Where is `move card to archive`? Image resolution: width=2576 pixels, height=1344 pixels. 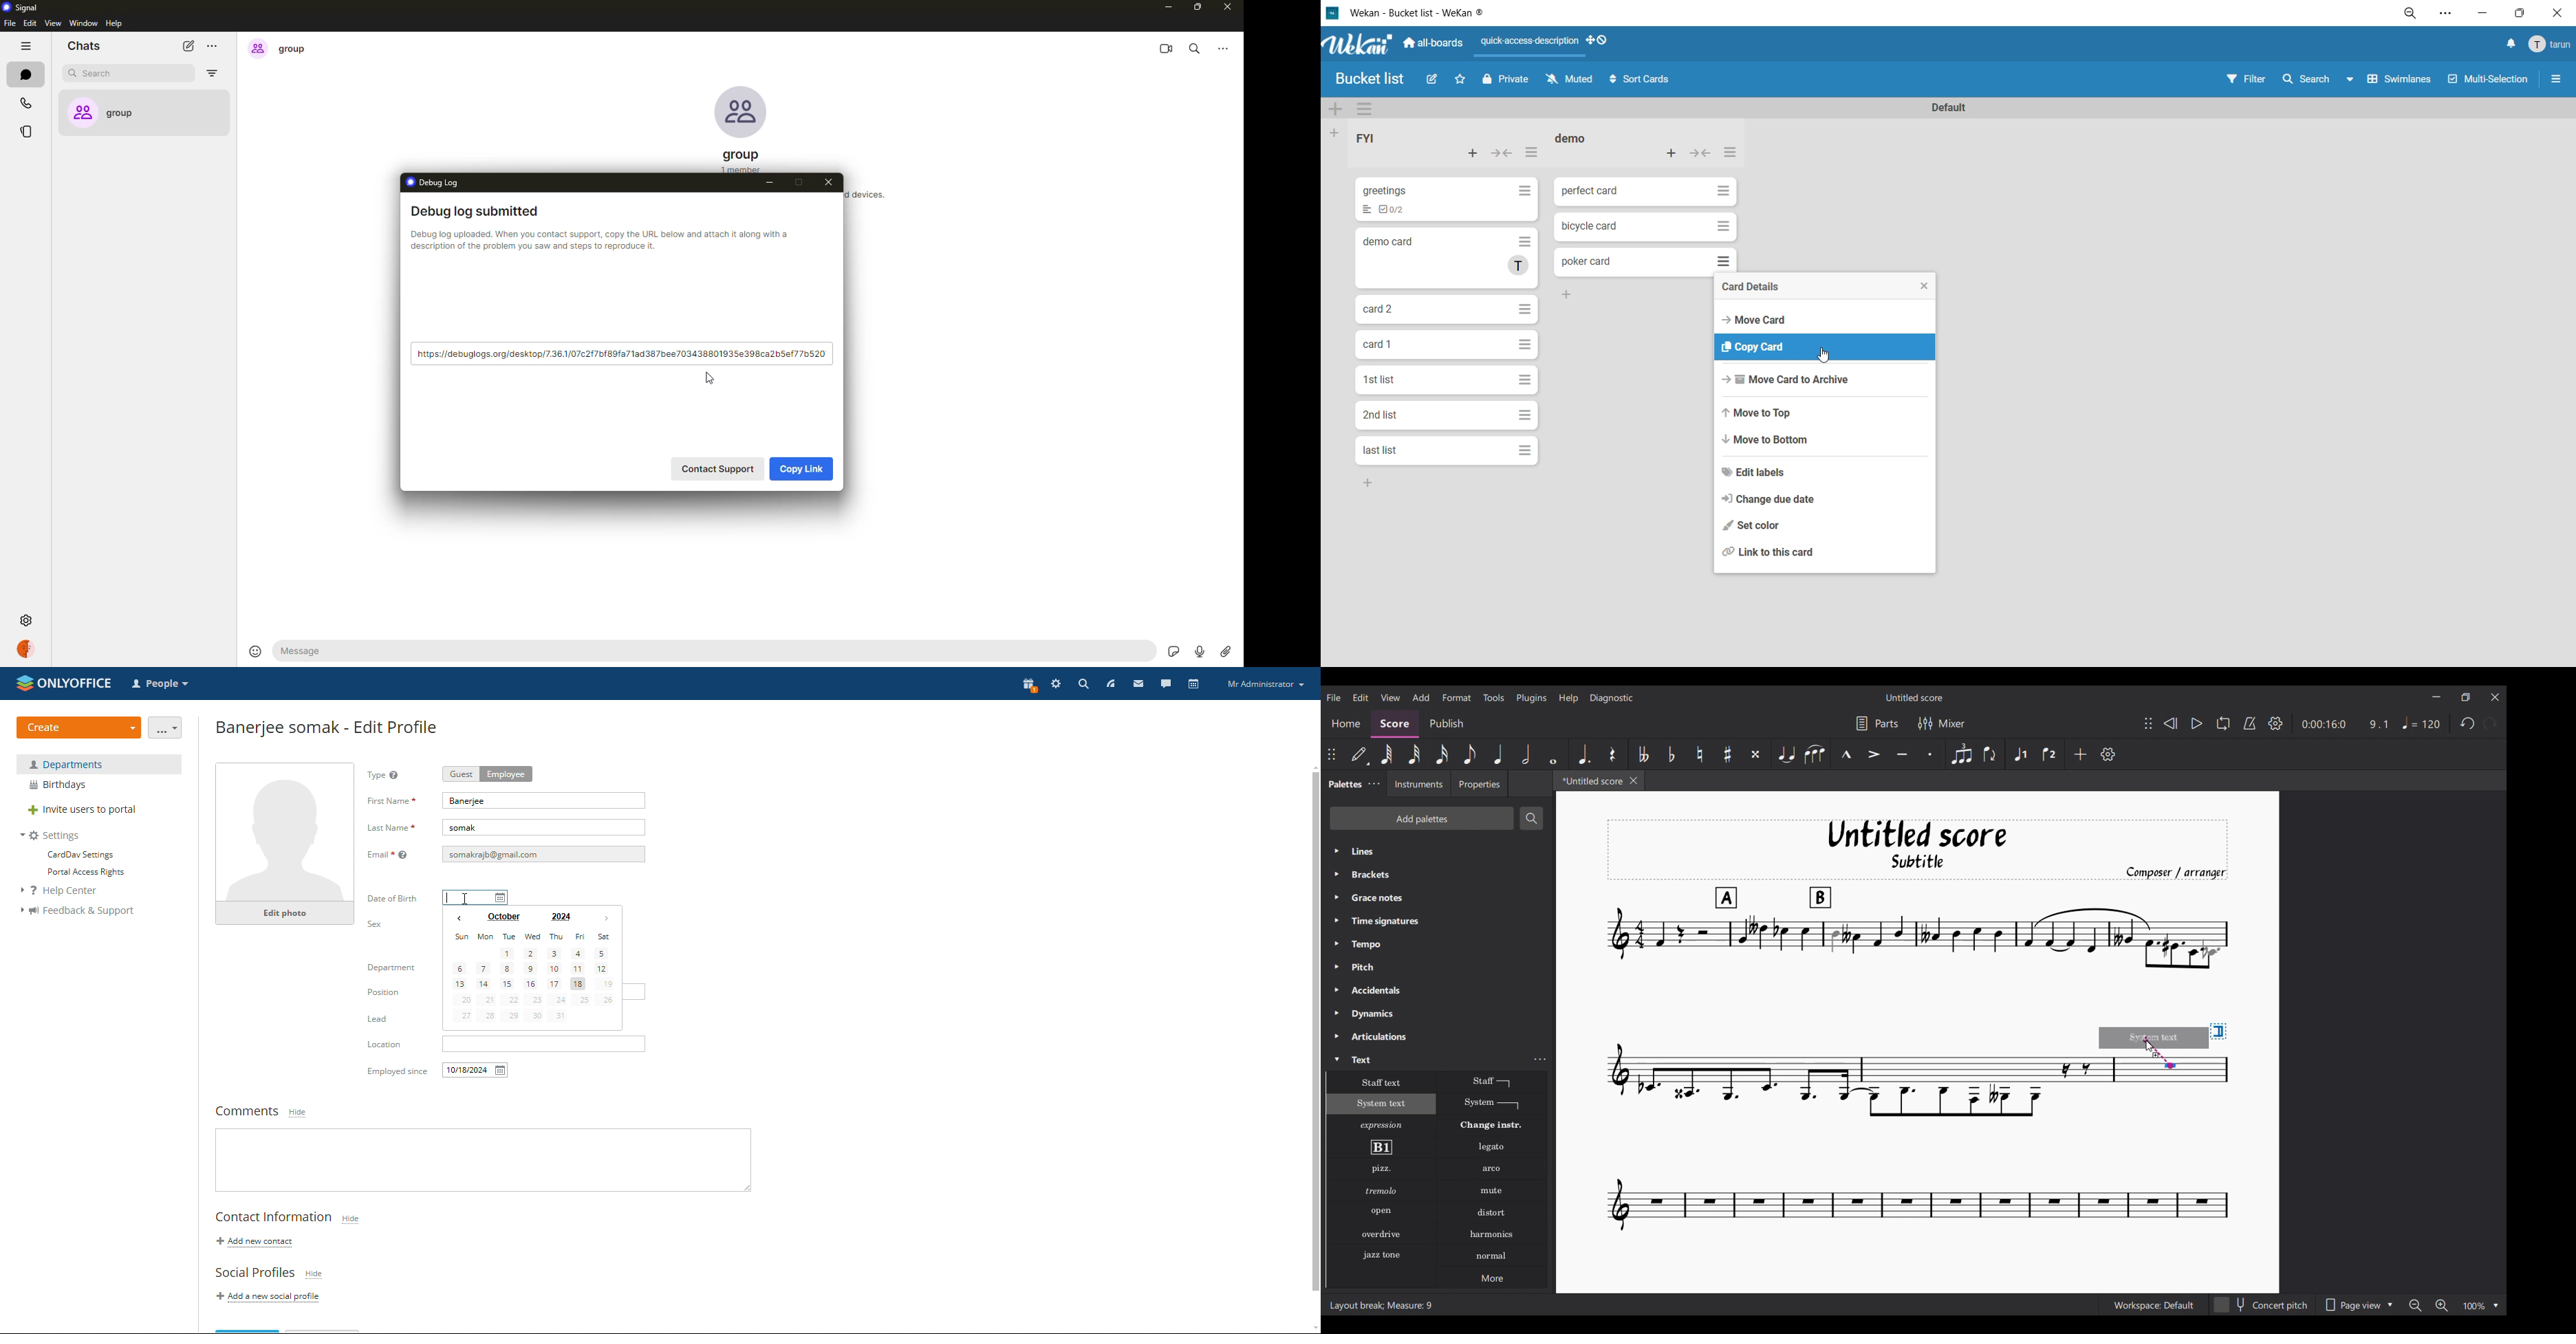 move card to archive is located at coordinates (1784, 381).